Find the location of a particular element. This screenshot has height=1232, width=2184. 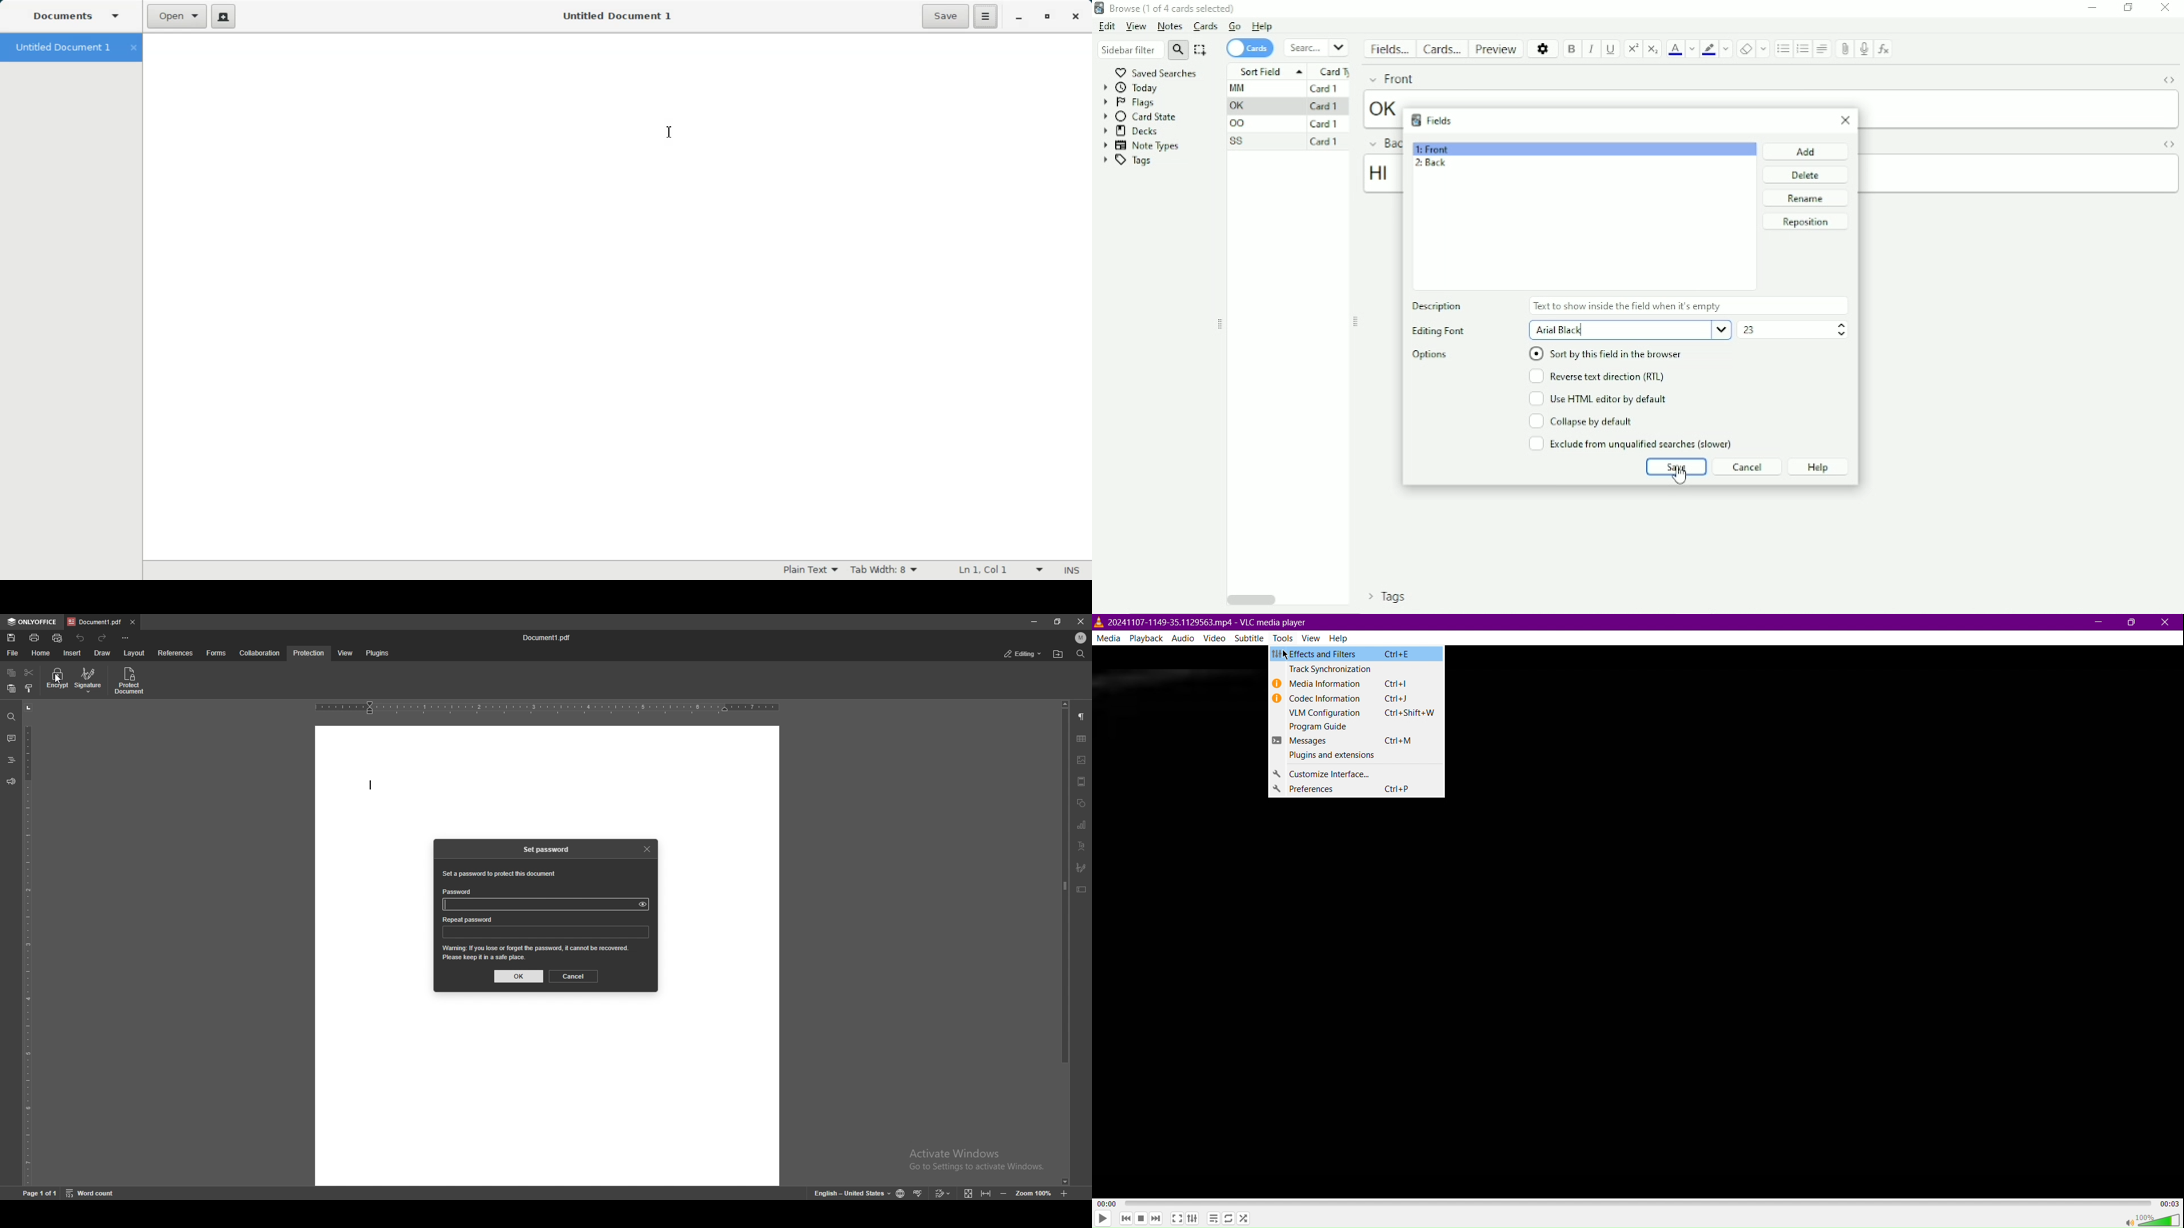

Skip Back is located at coordinates (1125, 1219).